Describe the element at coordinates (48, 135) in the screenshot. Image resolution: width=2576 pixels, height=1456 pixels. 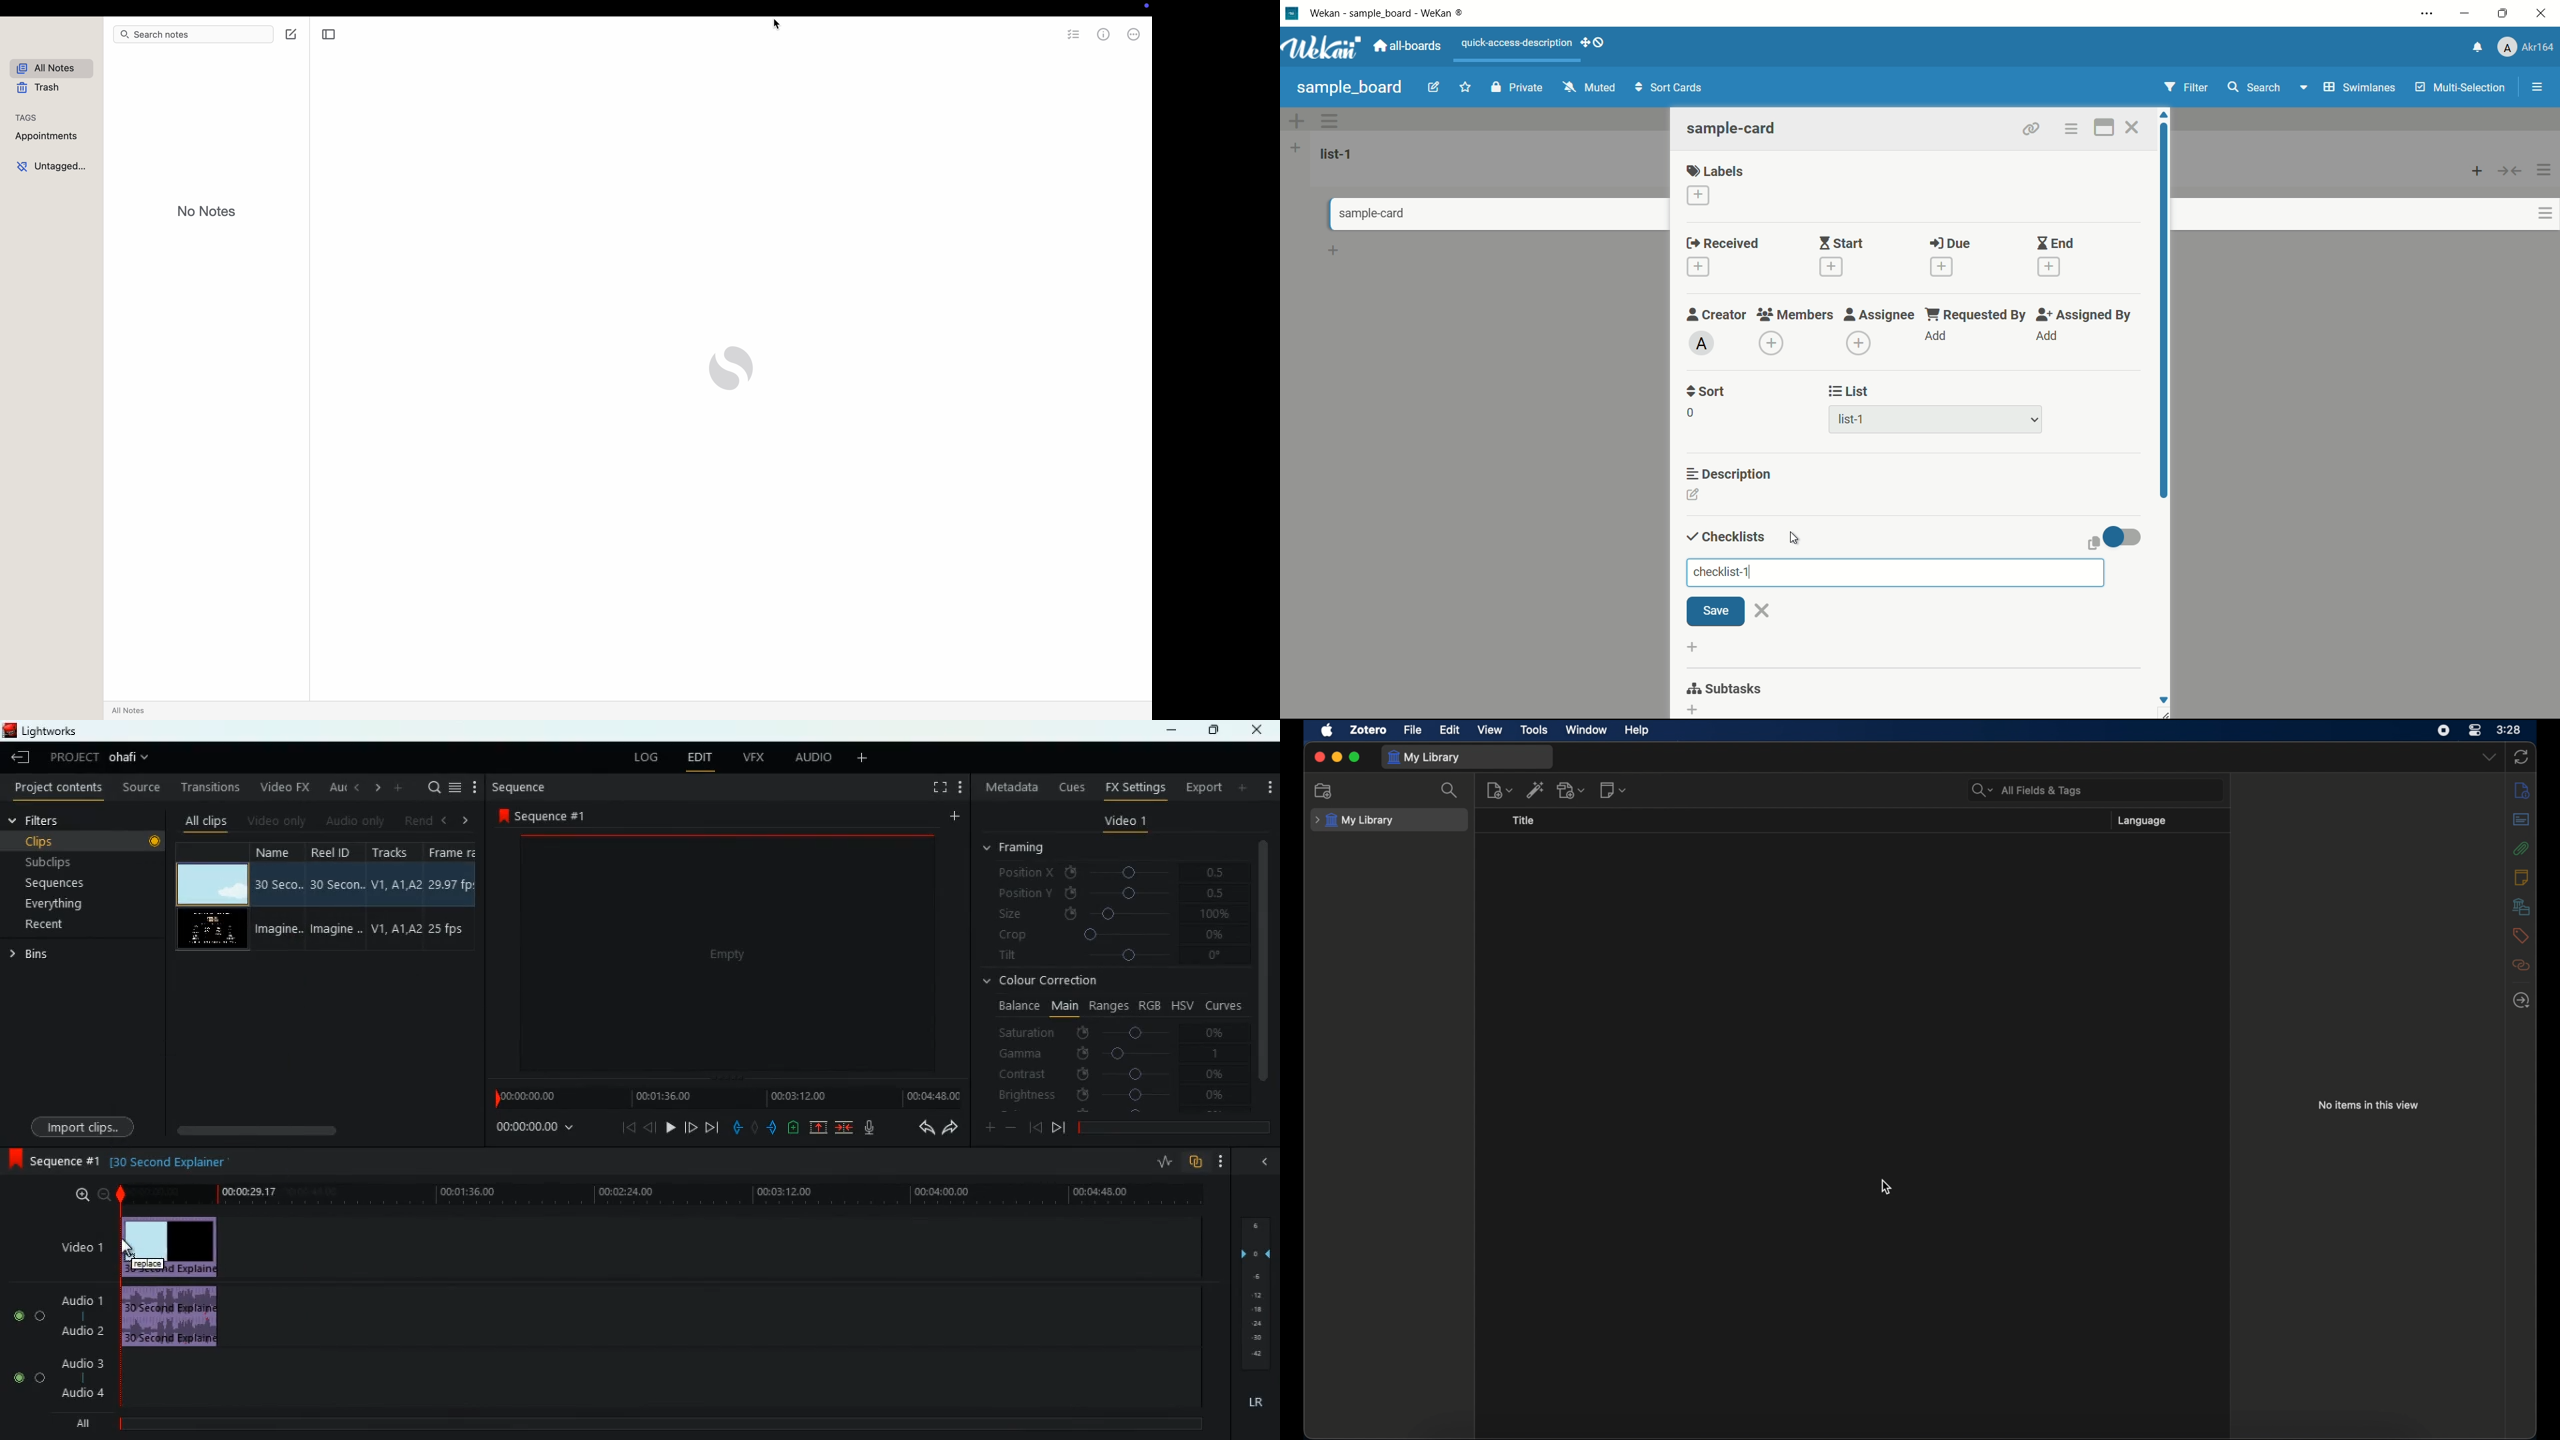
I see `appointments` at that location.